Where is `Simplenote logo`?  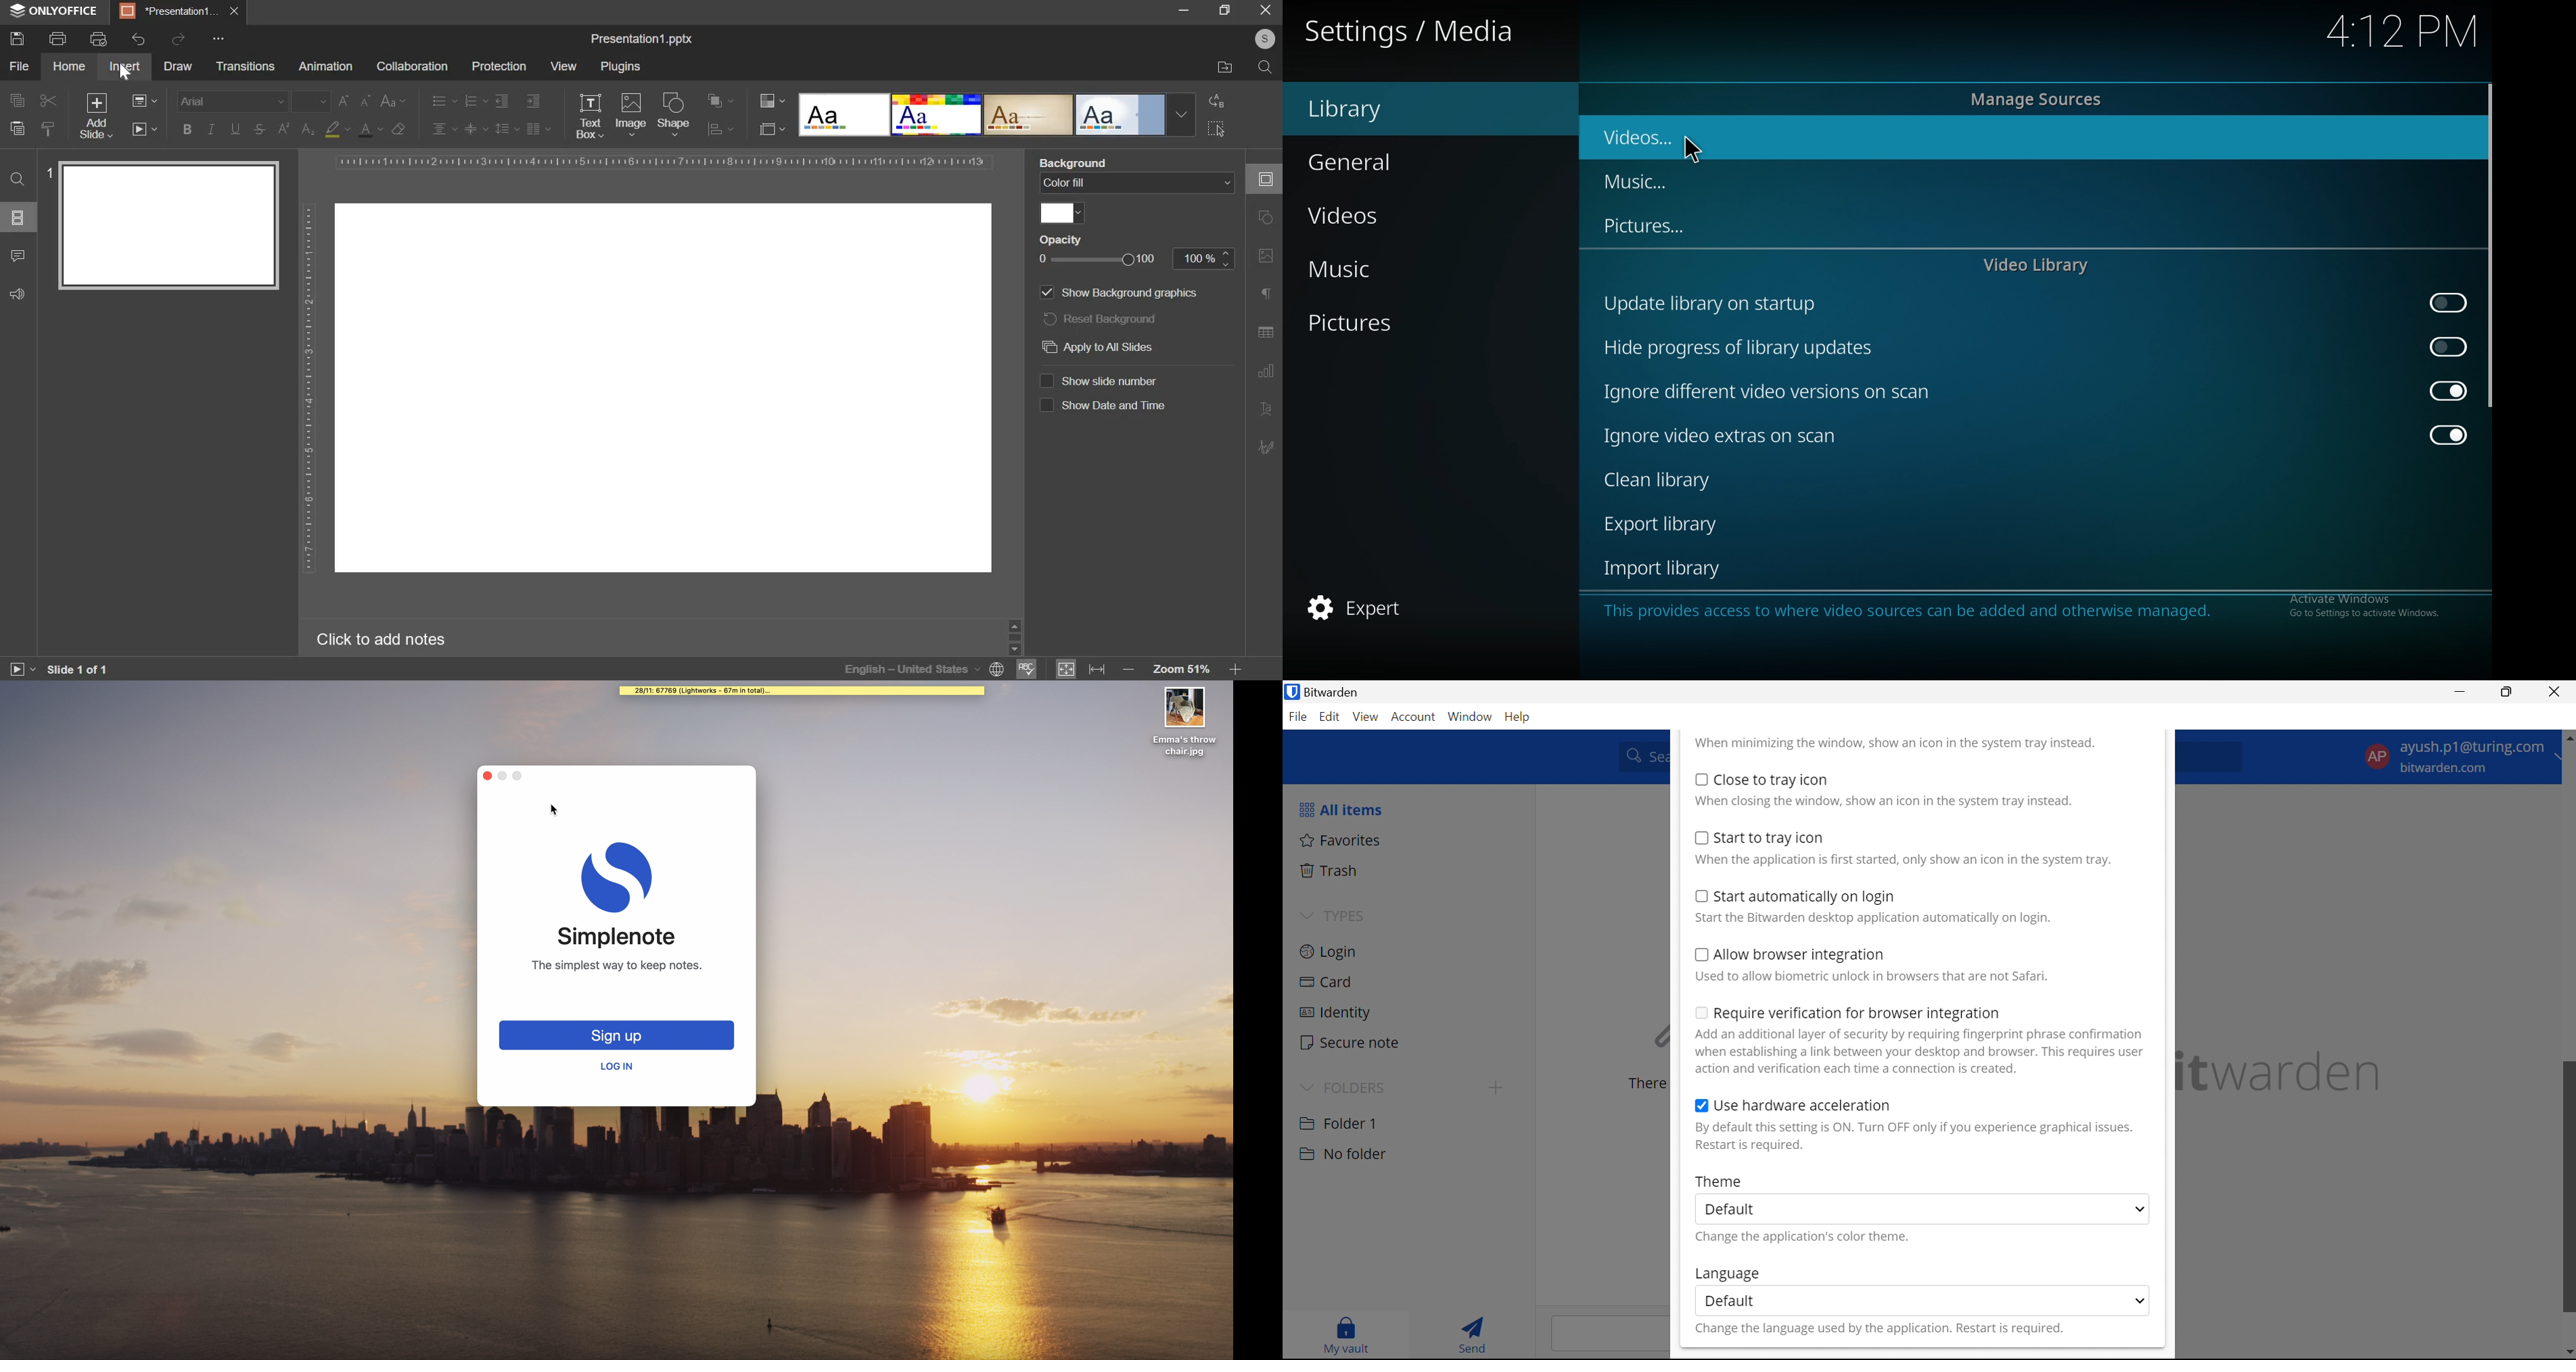
Simplenote logo is located at coordinates (618, 879).